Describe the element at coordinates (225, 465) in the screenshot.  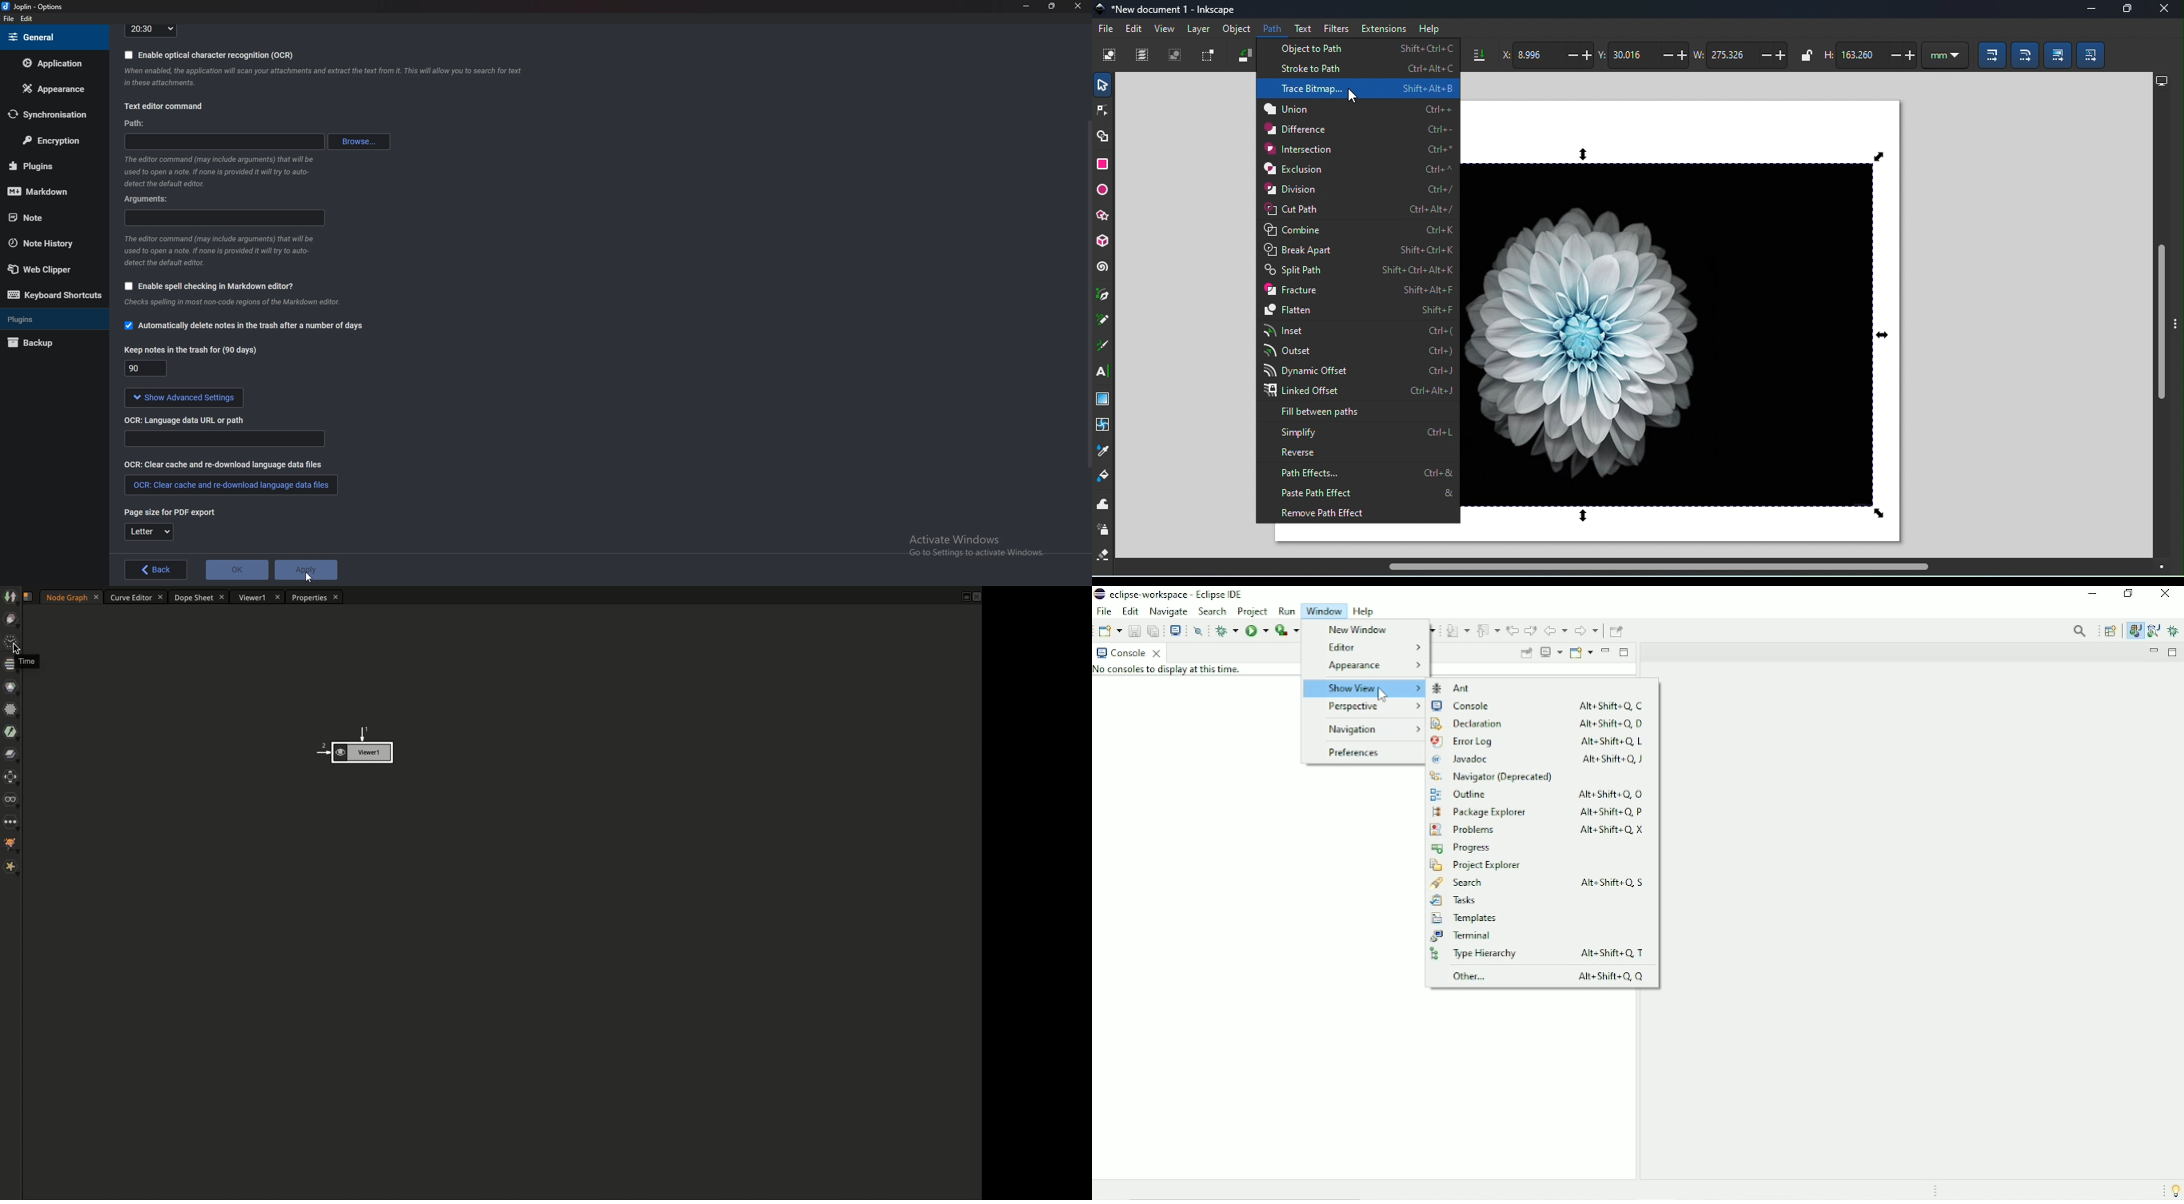
I see `O C R clear cache and re download language` at that location.